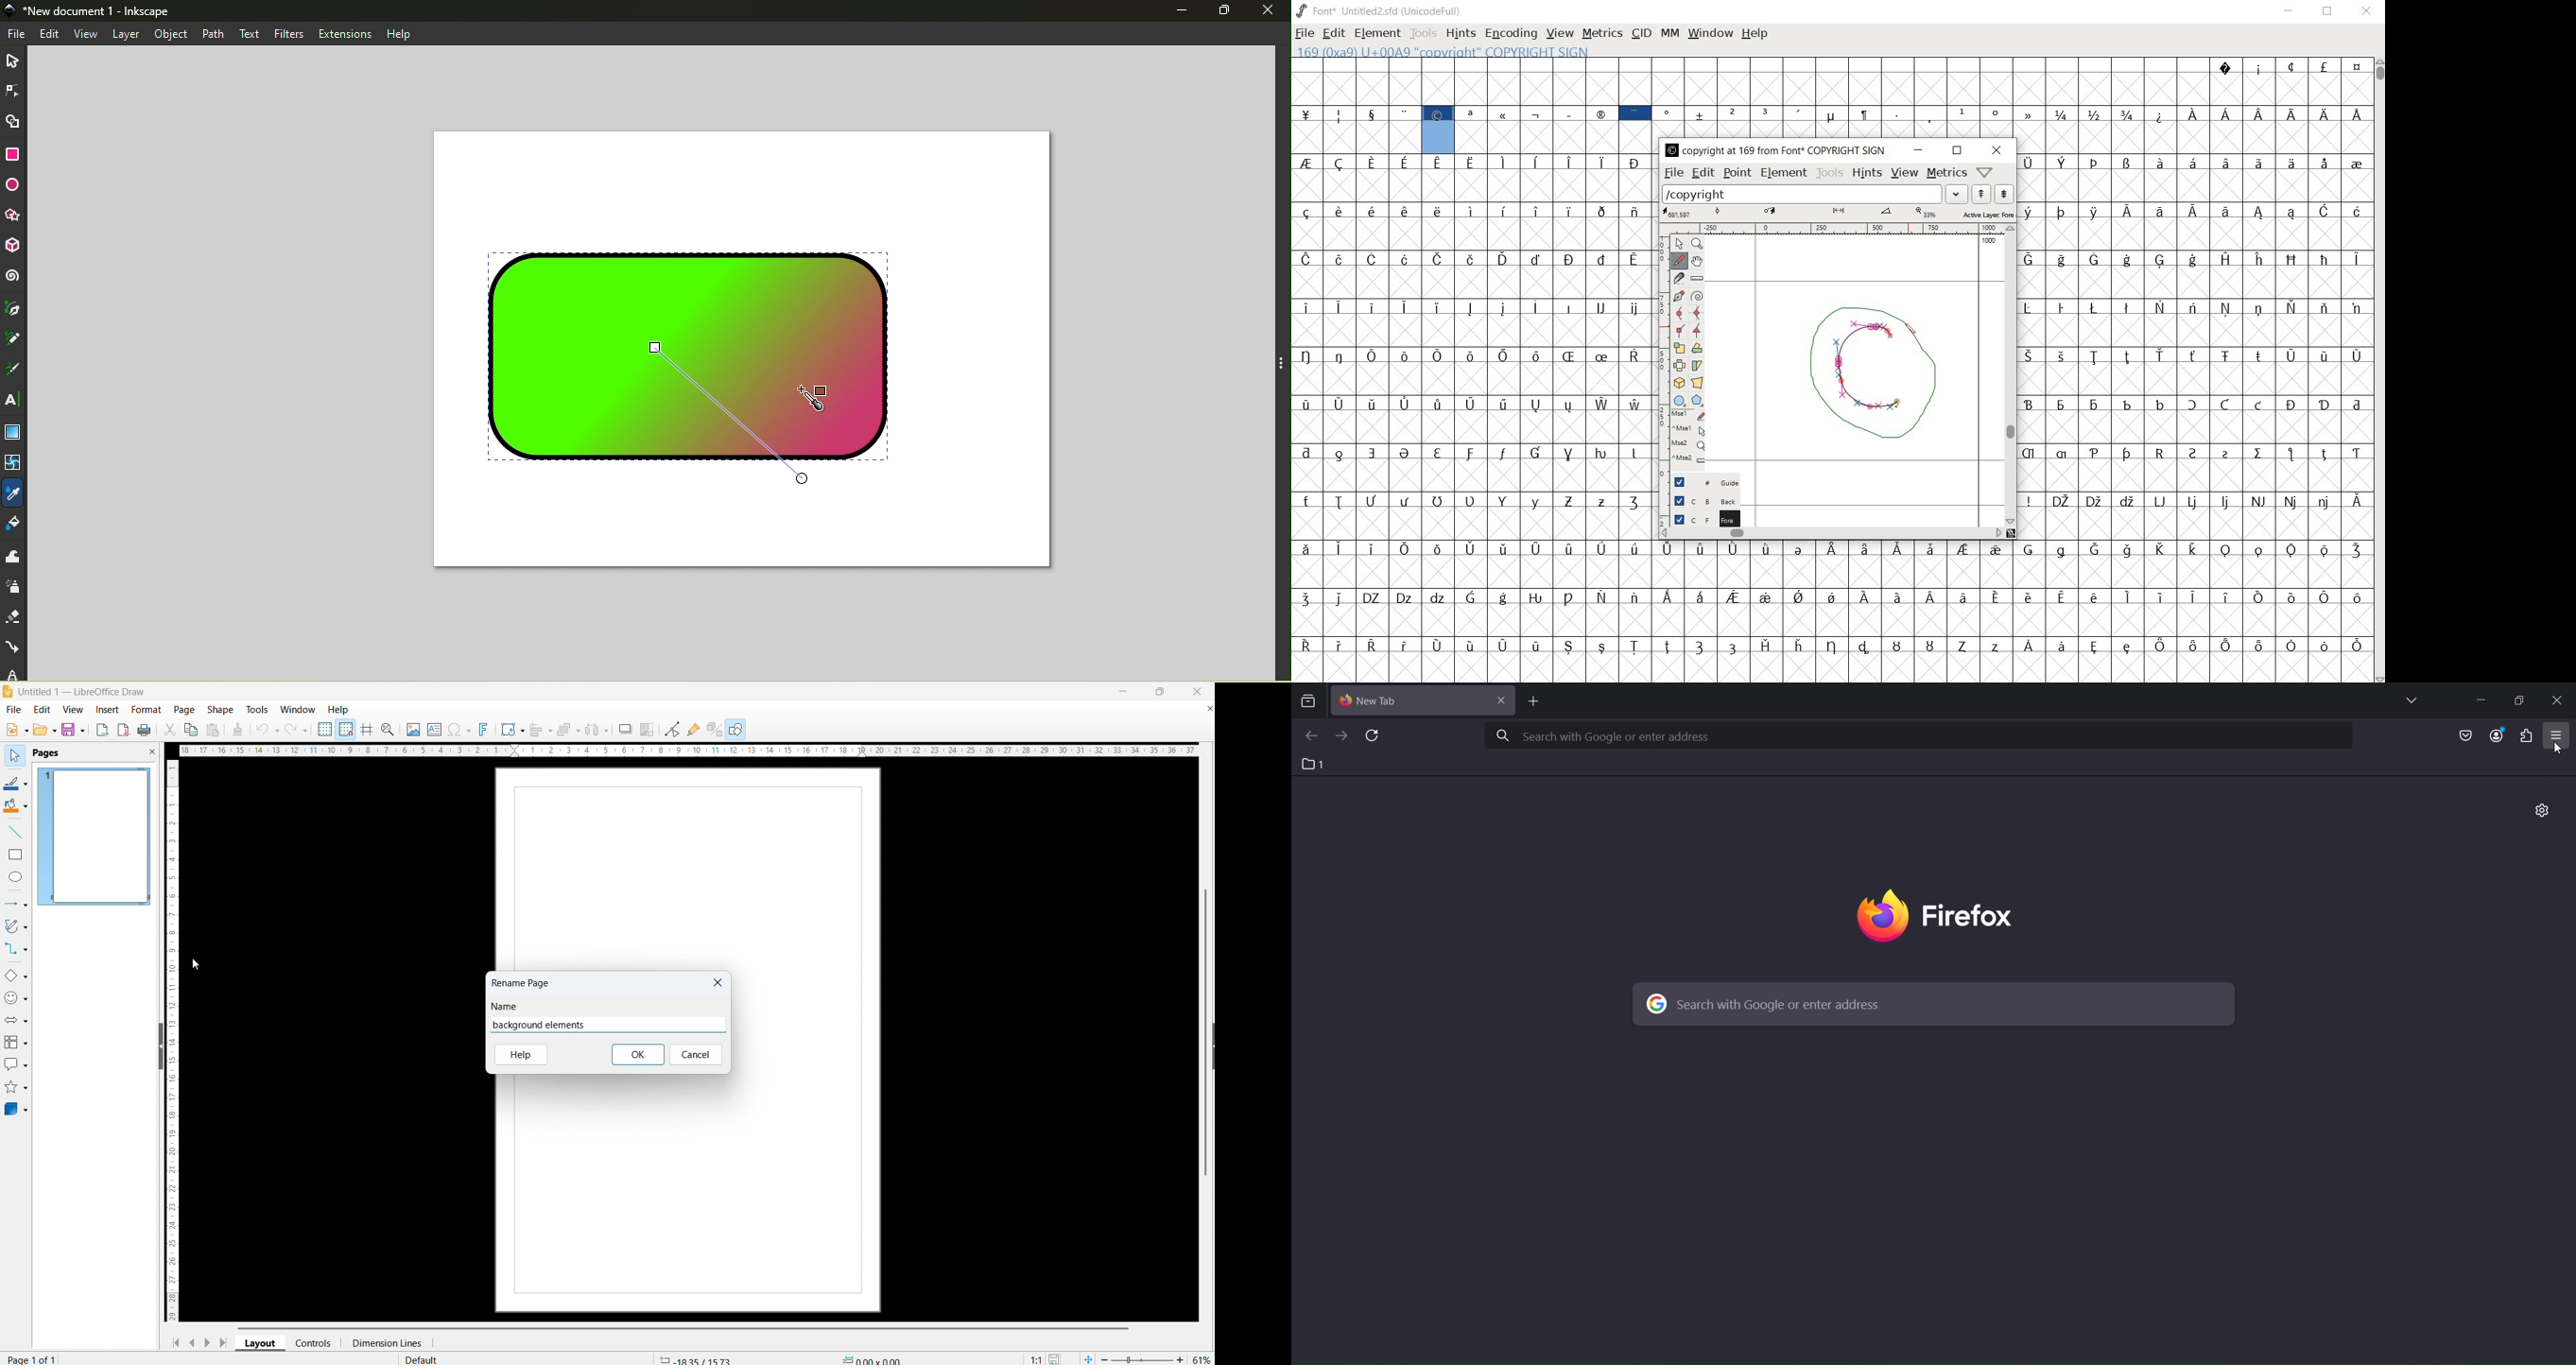  What do you see at coordinates (413, 729) in the screenshot?
I see `Insert image` at bounding box center [413, 729].